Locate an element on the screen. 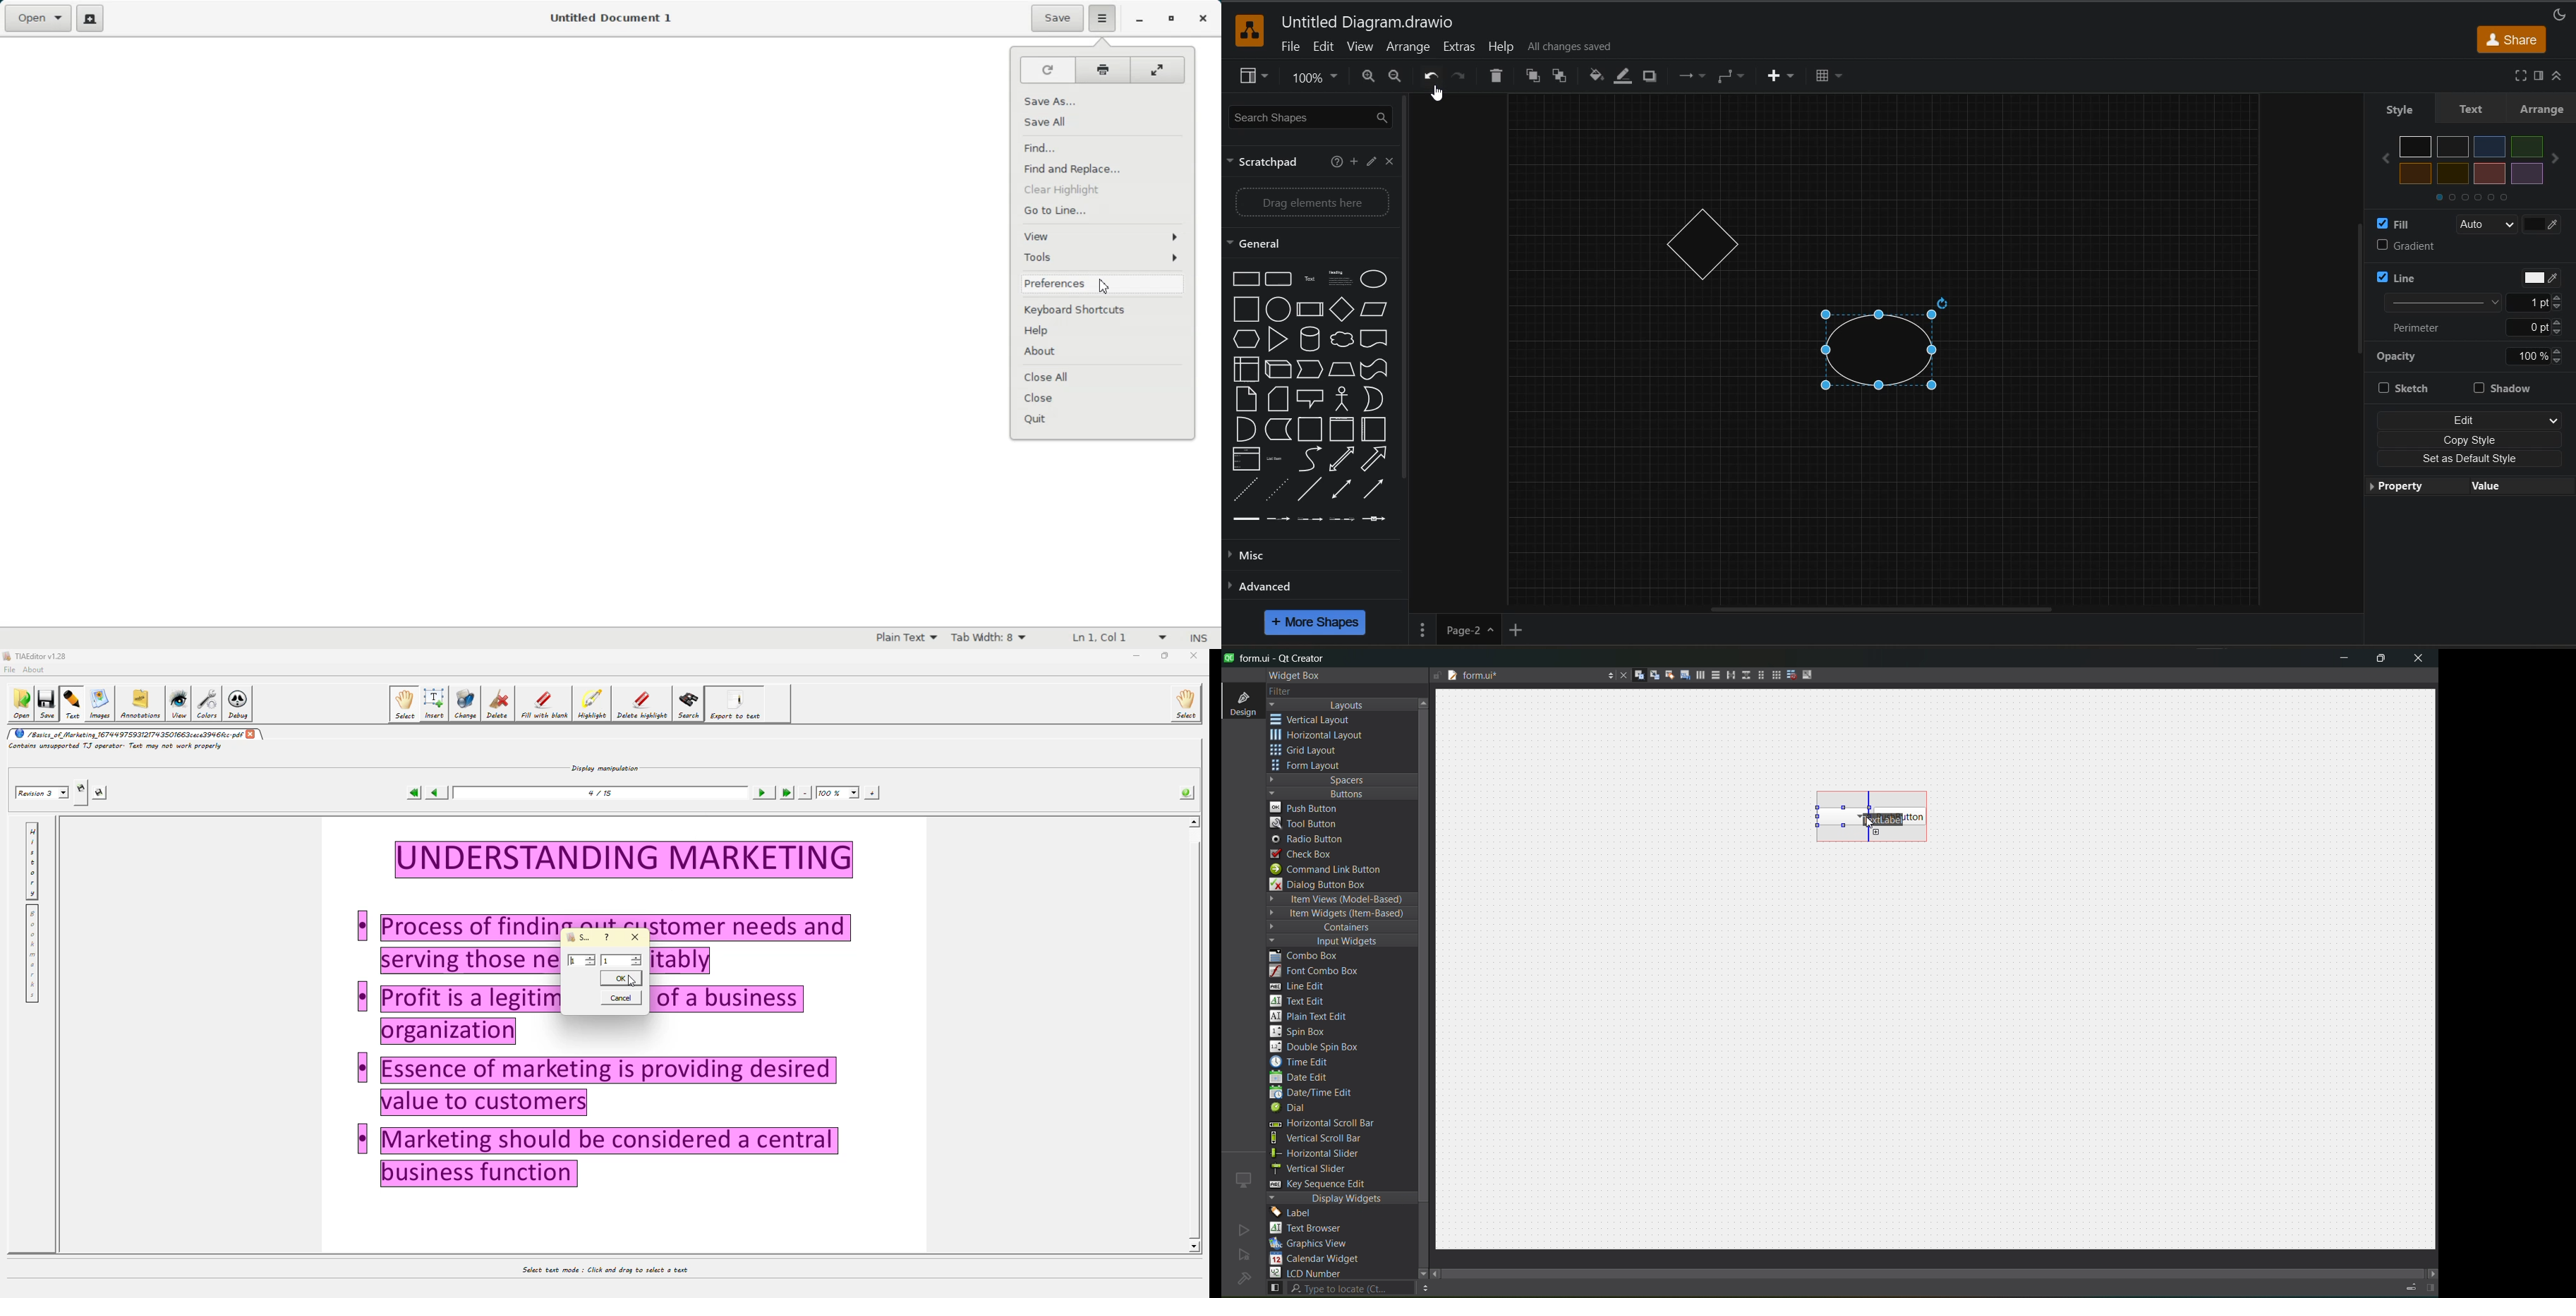  delete is located at coordinates (1496, 76).